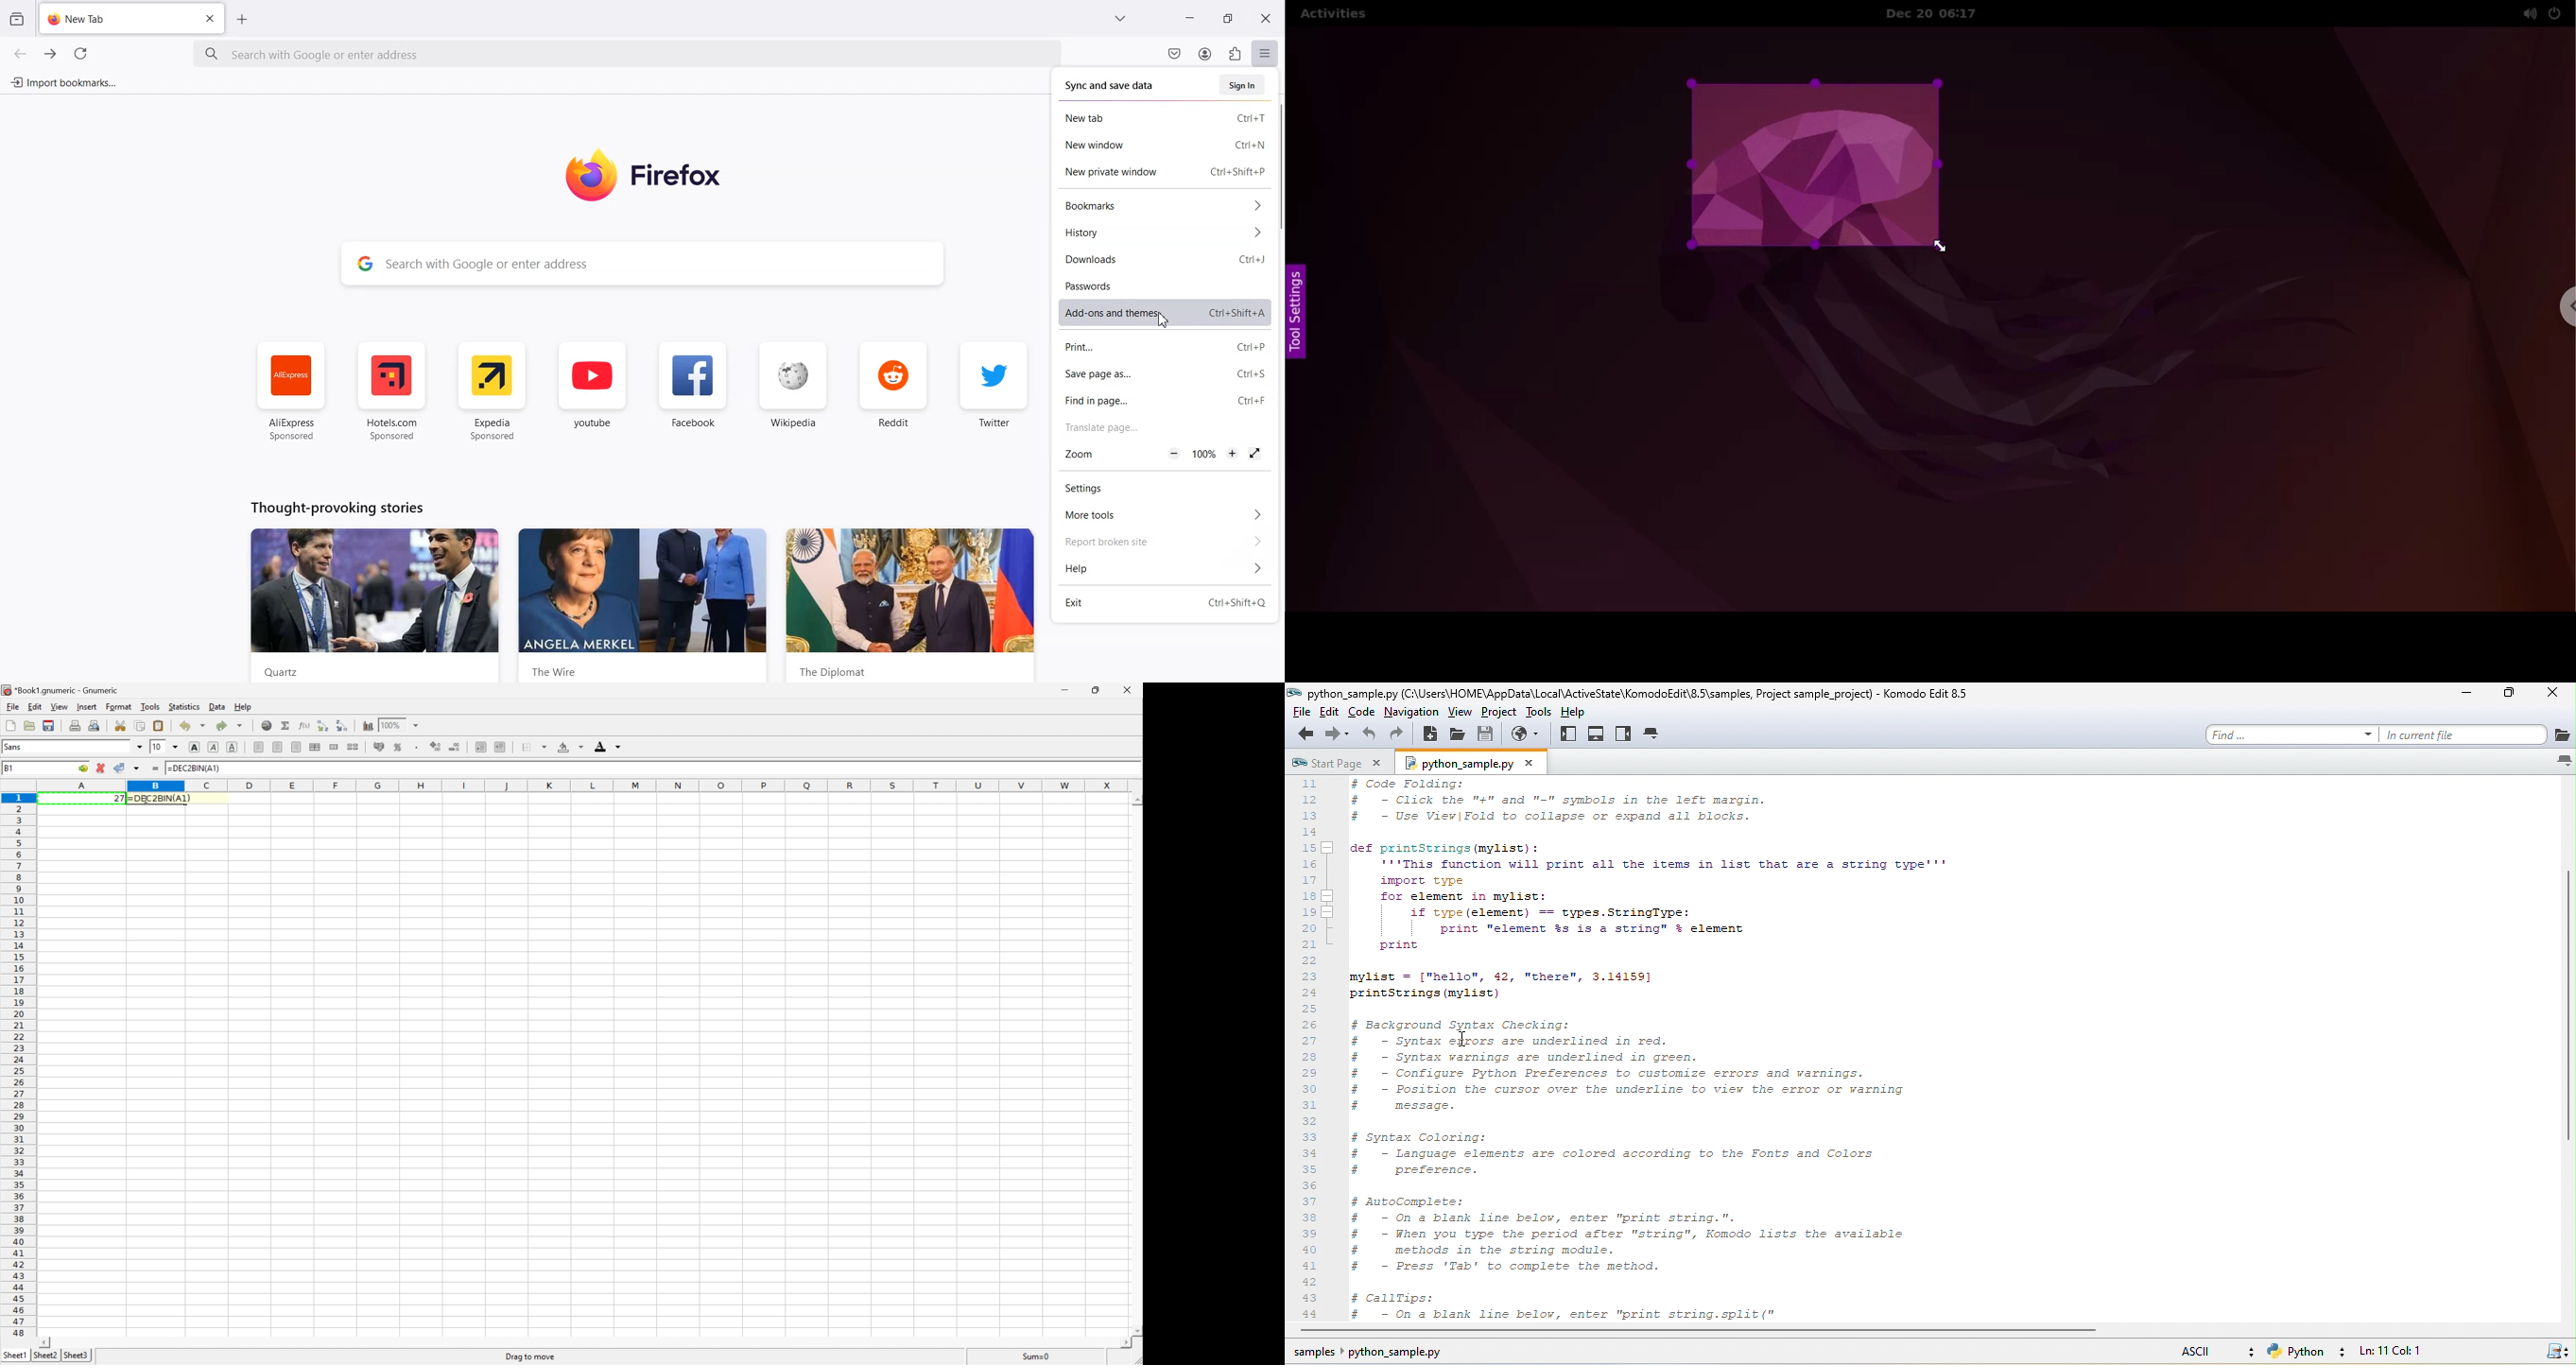 The height and width of the screenshot is (1372, 2576). Describe the element at coordinates (243, 19) in the screenshot. I see `Add New Tab` at that location.